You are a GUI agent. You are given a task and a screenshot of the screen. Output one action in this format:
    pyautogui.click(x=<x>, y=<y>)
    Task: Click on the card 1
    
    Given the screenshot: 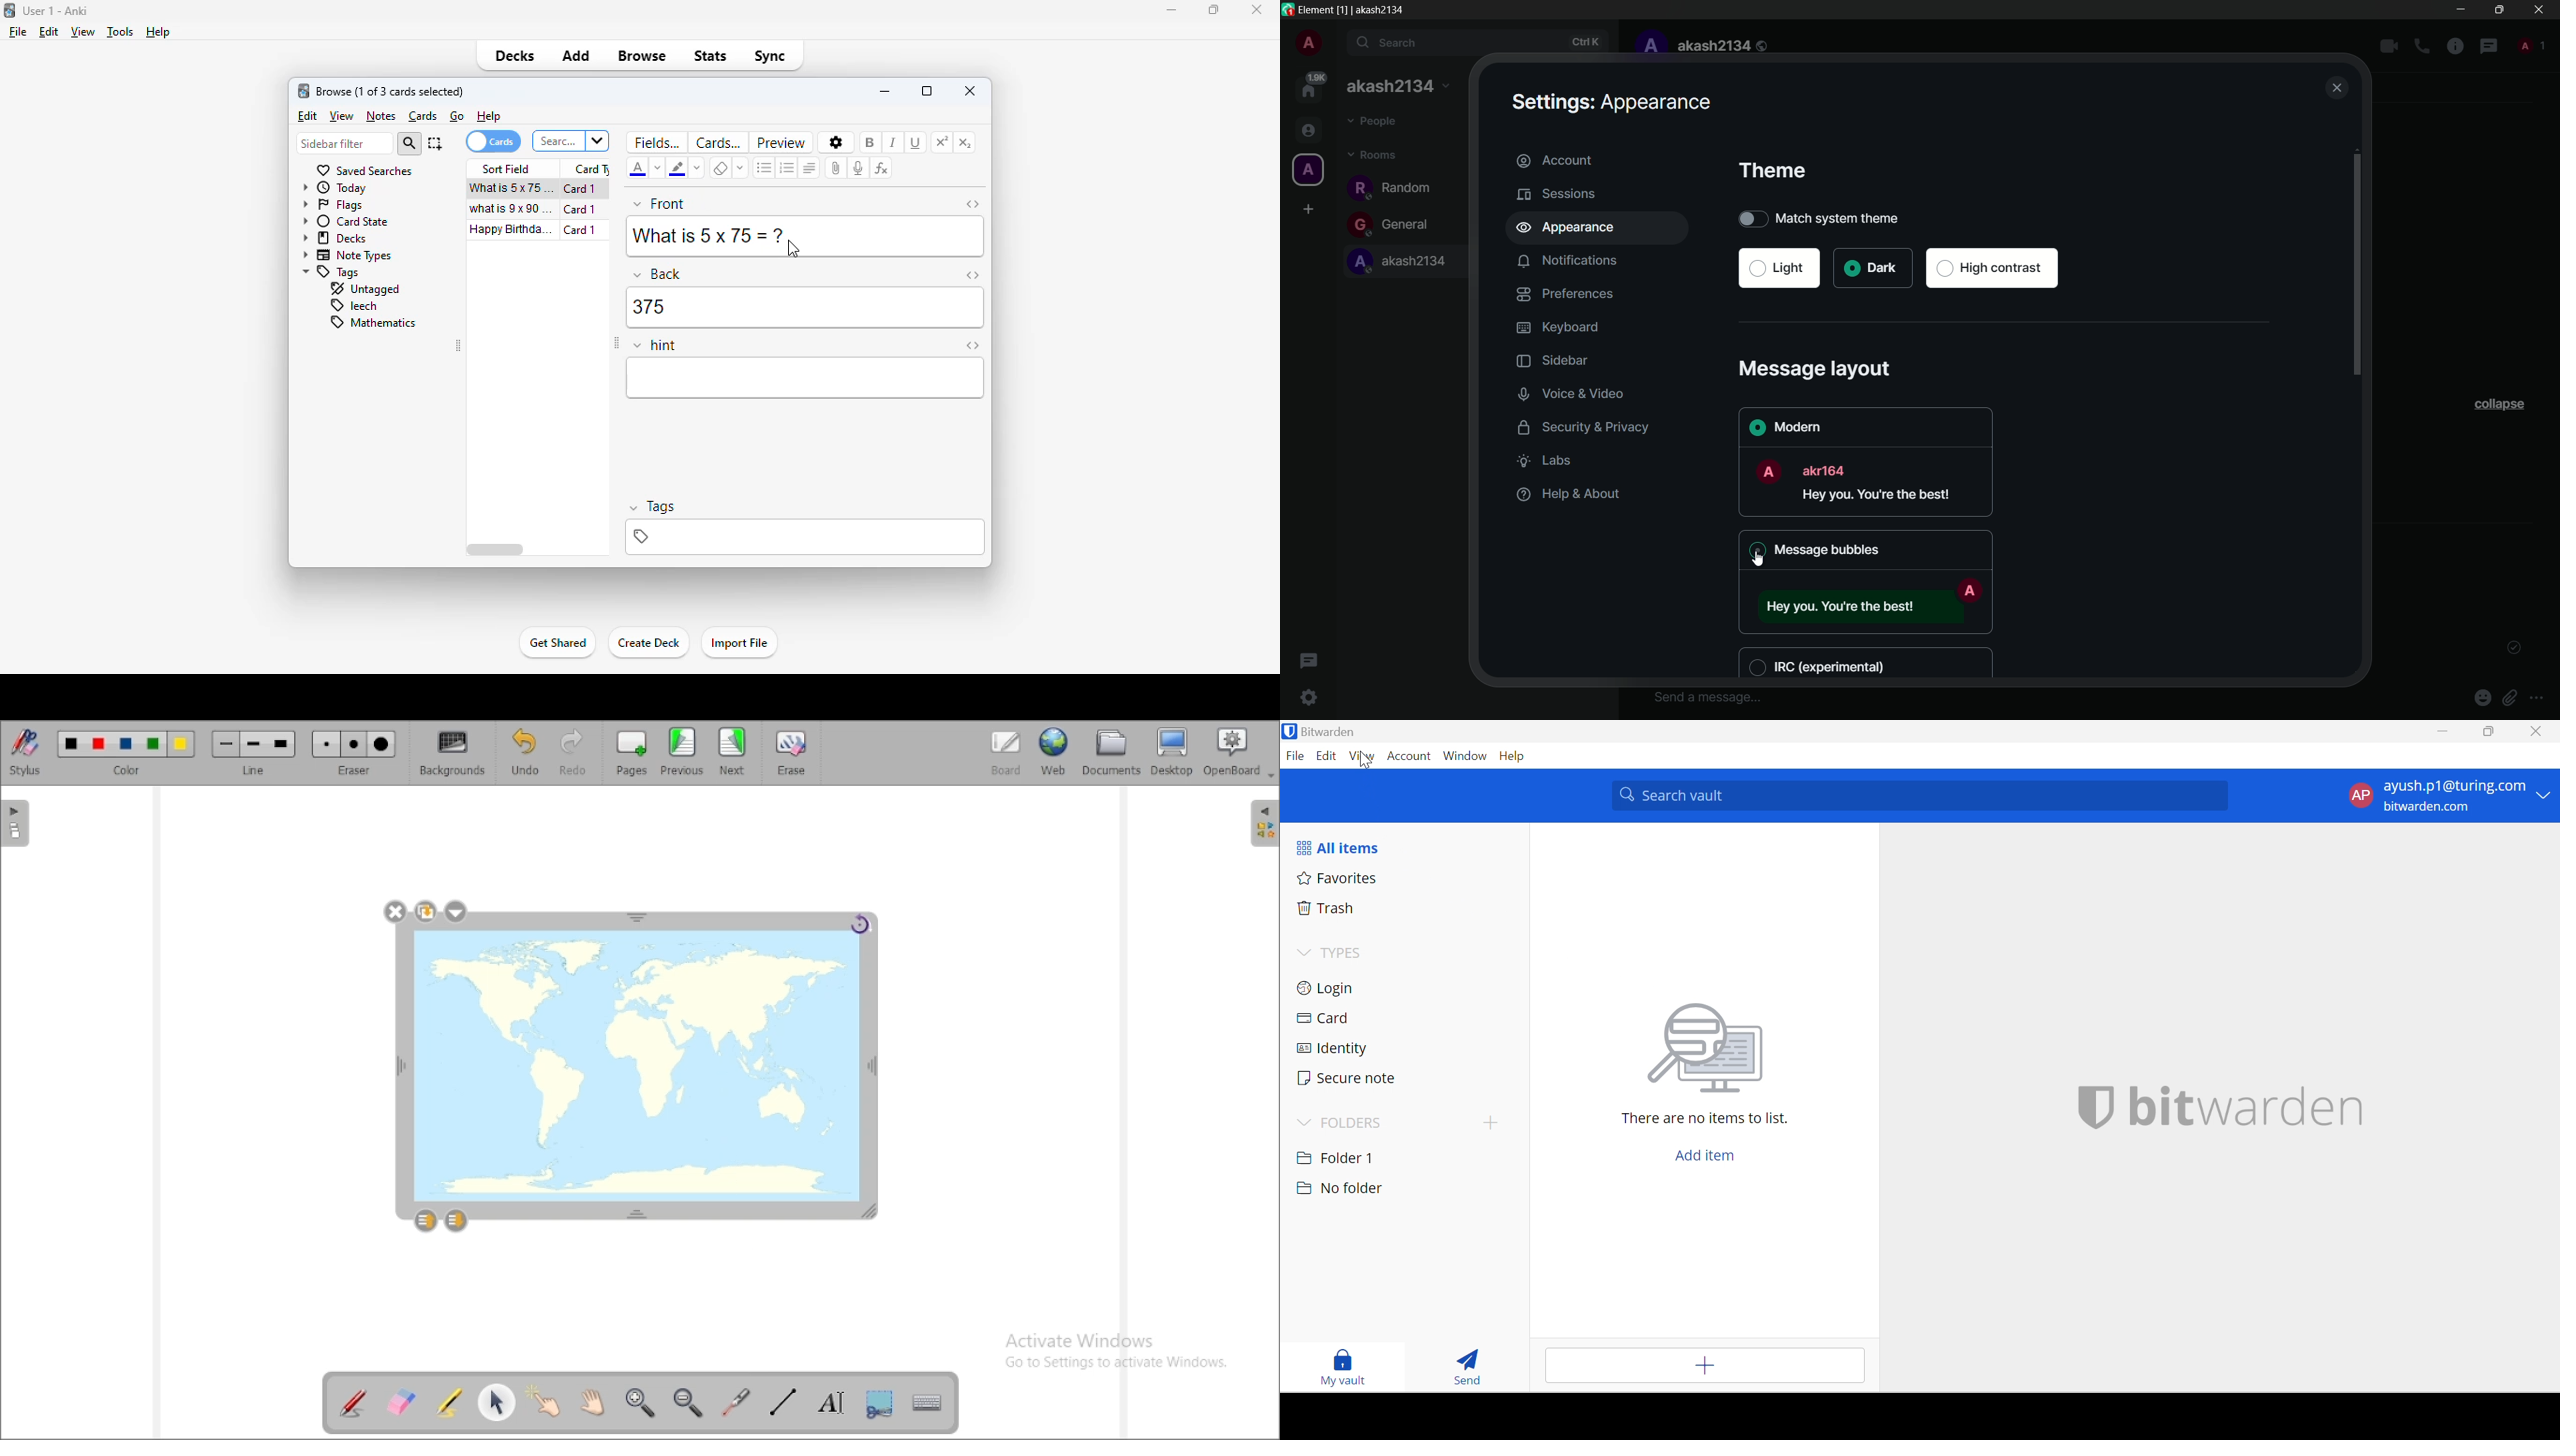 What is the action you would take?
    pyautogui.click(x=580, y=189)
    